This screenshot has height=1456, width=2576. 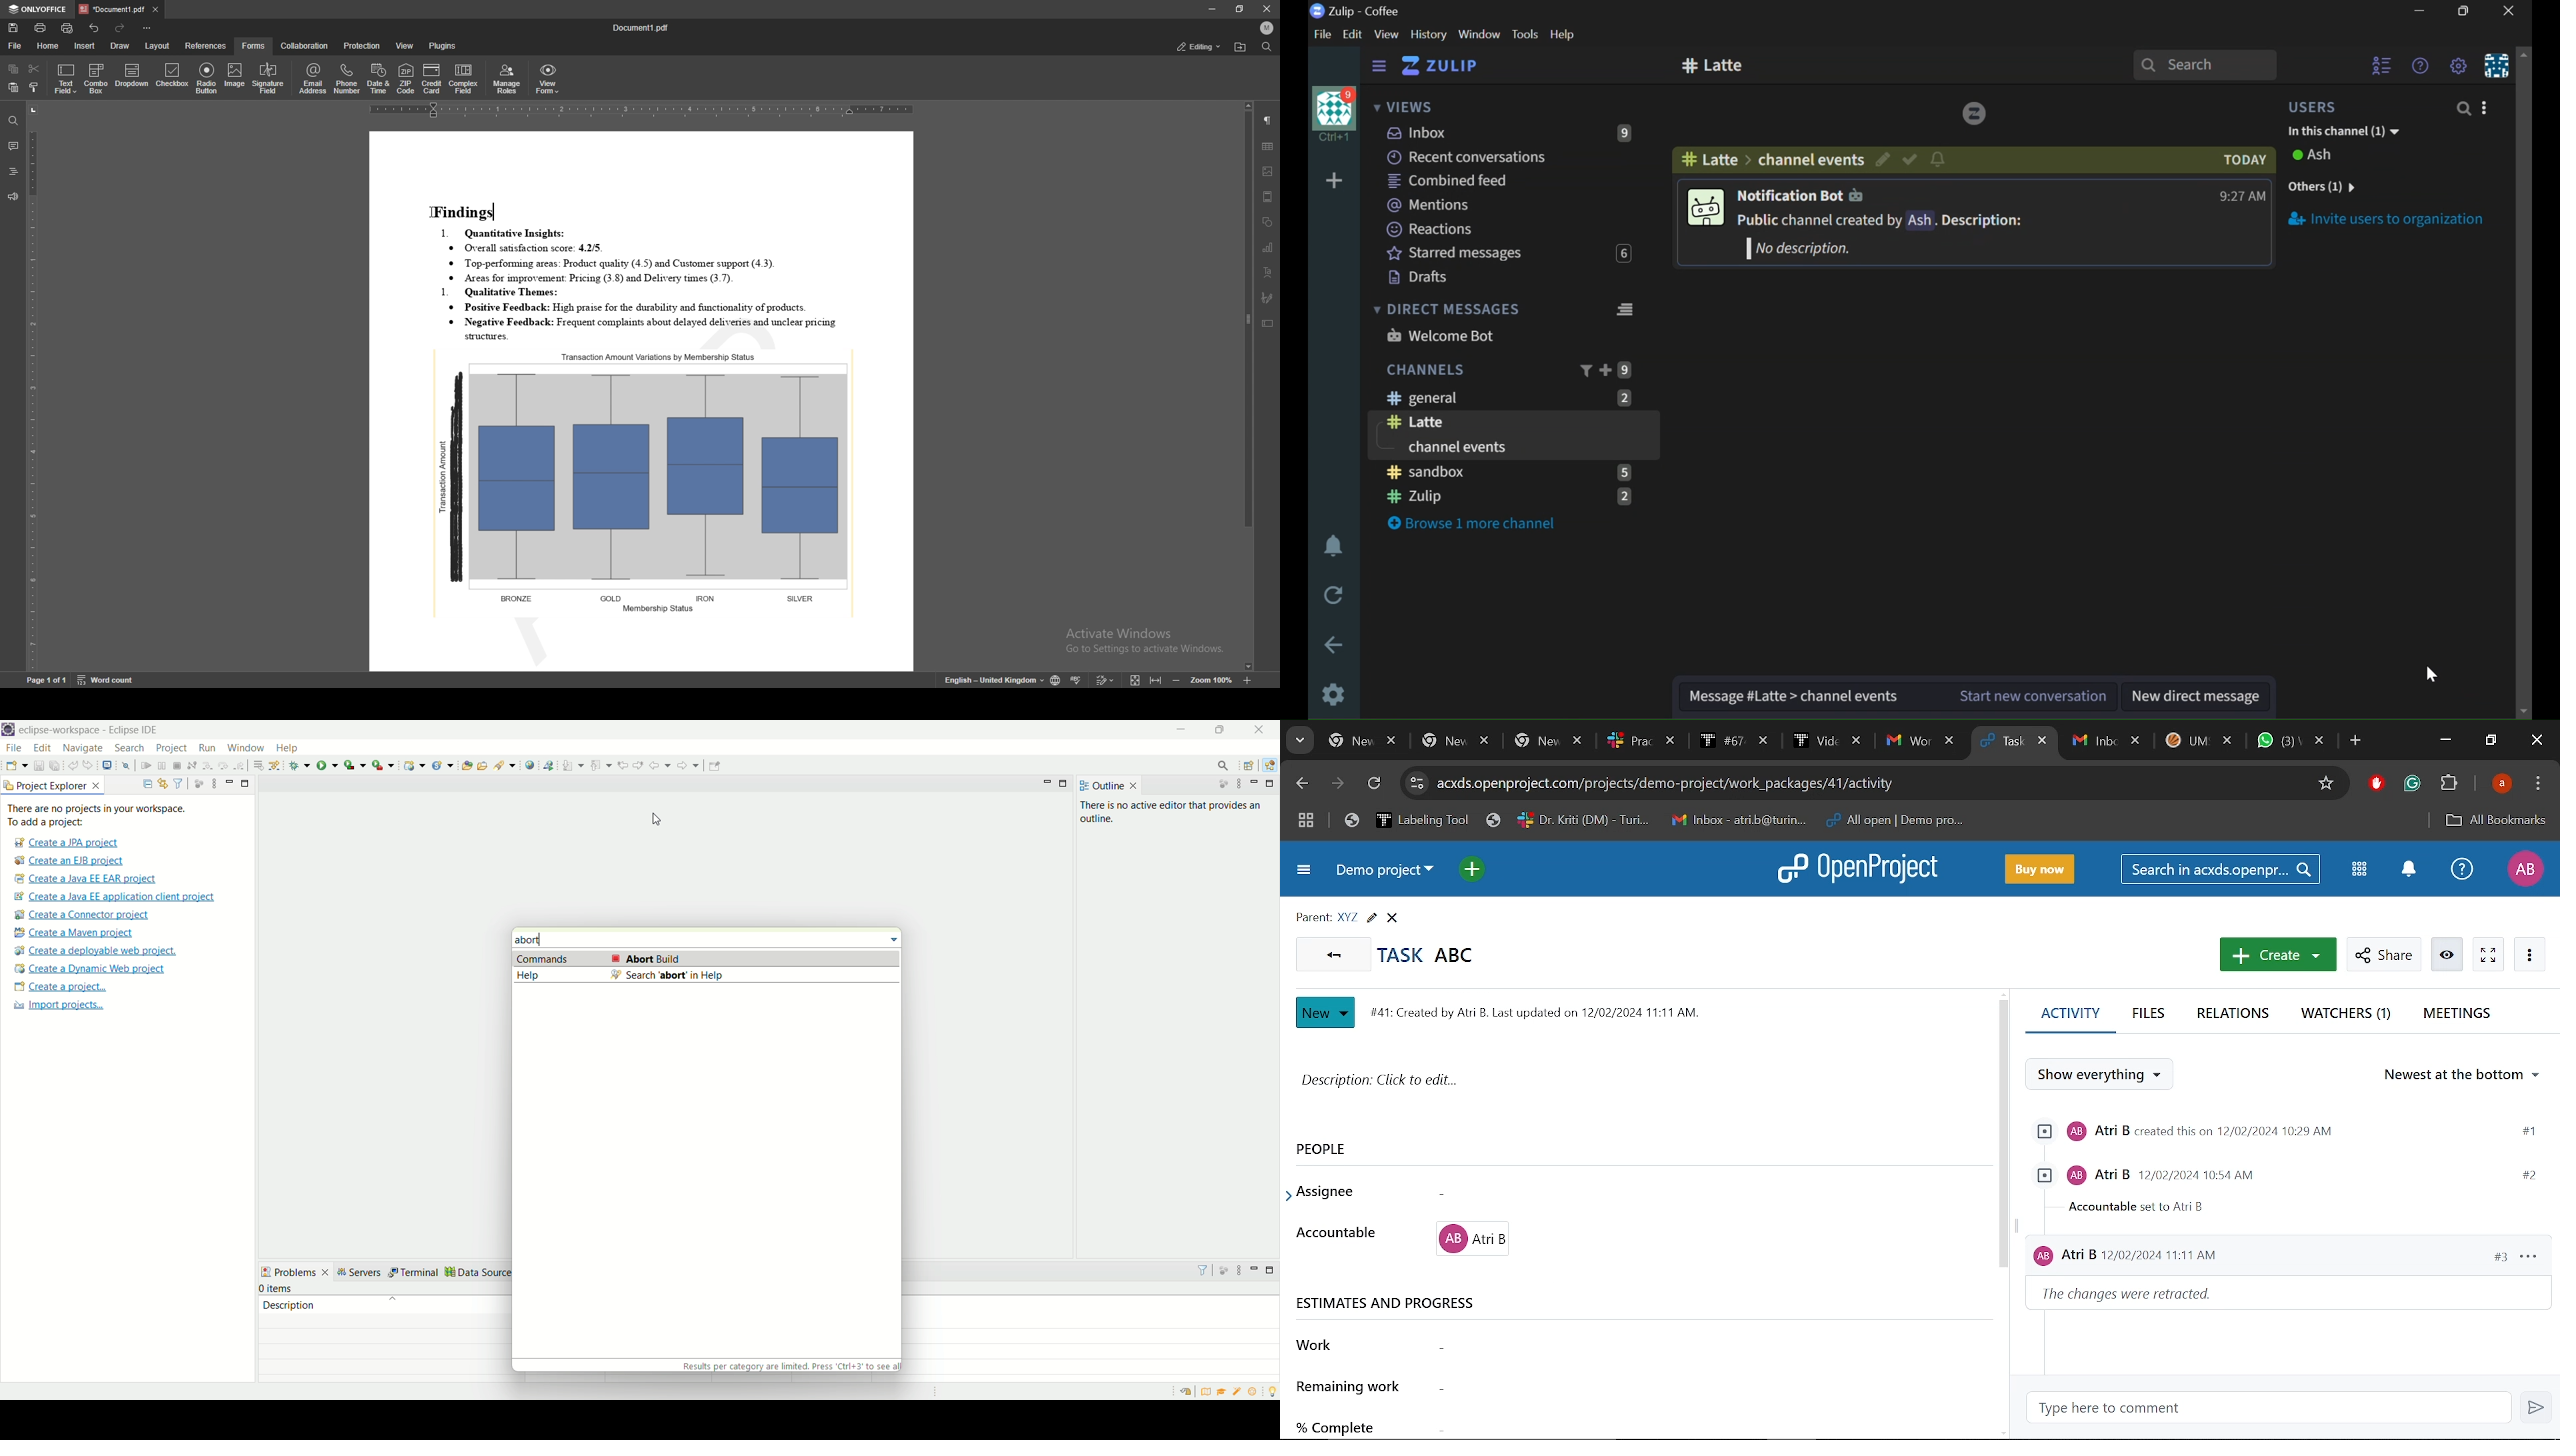 What do you see at coordinates (2431, 674) in the screenshot?
I see `cursor` at bounding box center [2431, 674].